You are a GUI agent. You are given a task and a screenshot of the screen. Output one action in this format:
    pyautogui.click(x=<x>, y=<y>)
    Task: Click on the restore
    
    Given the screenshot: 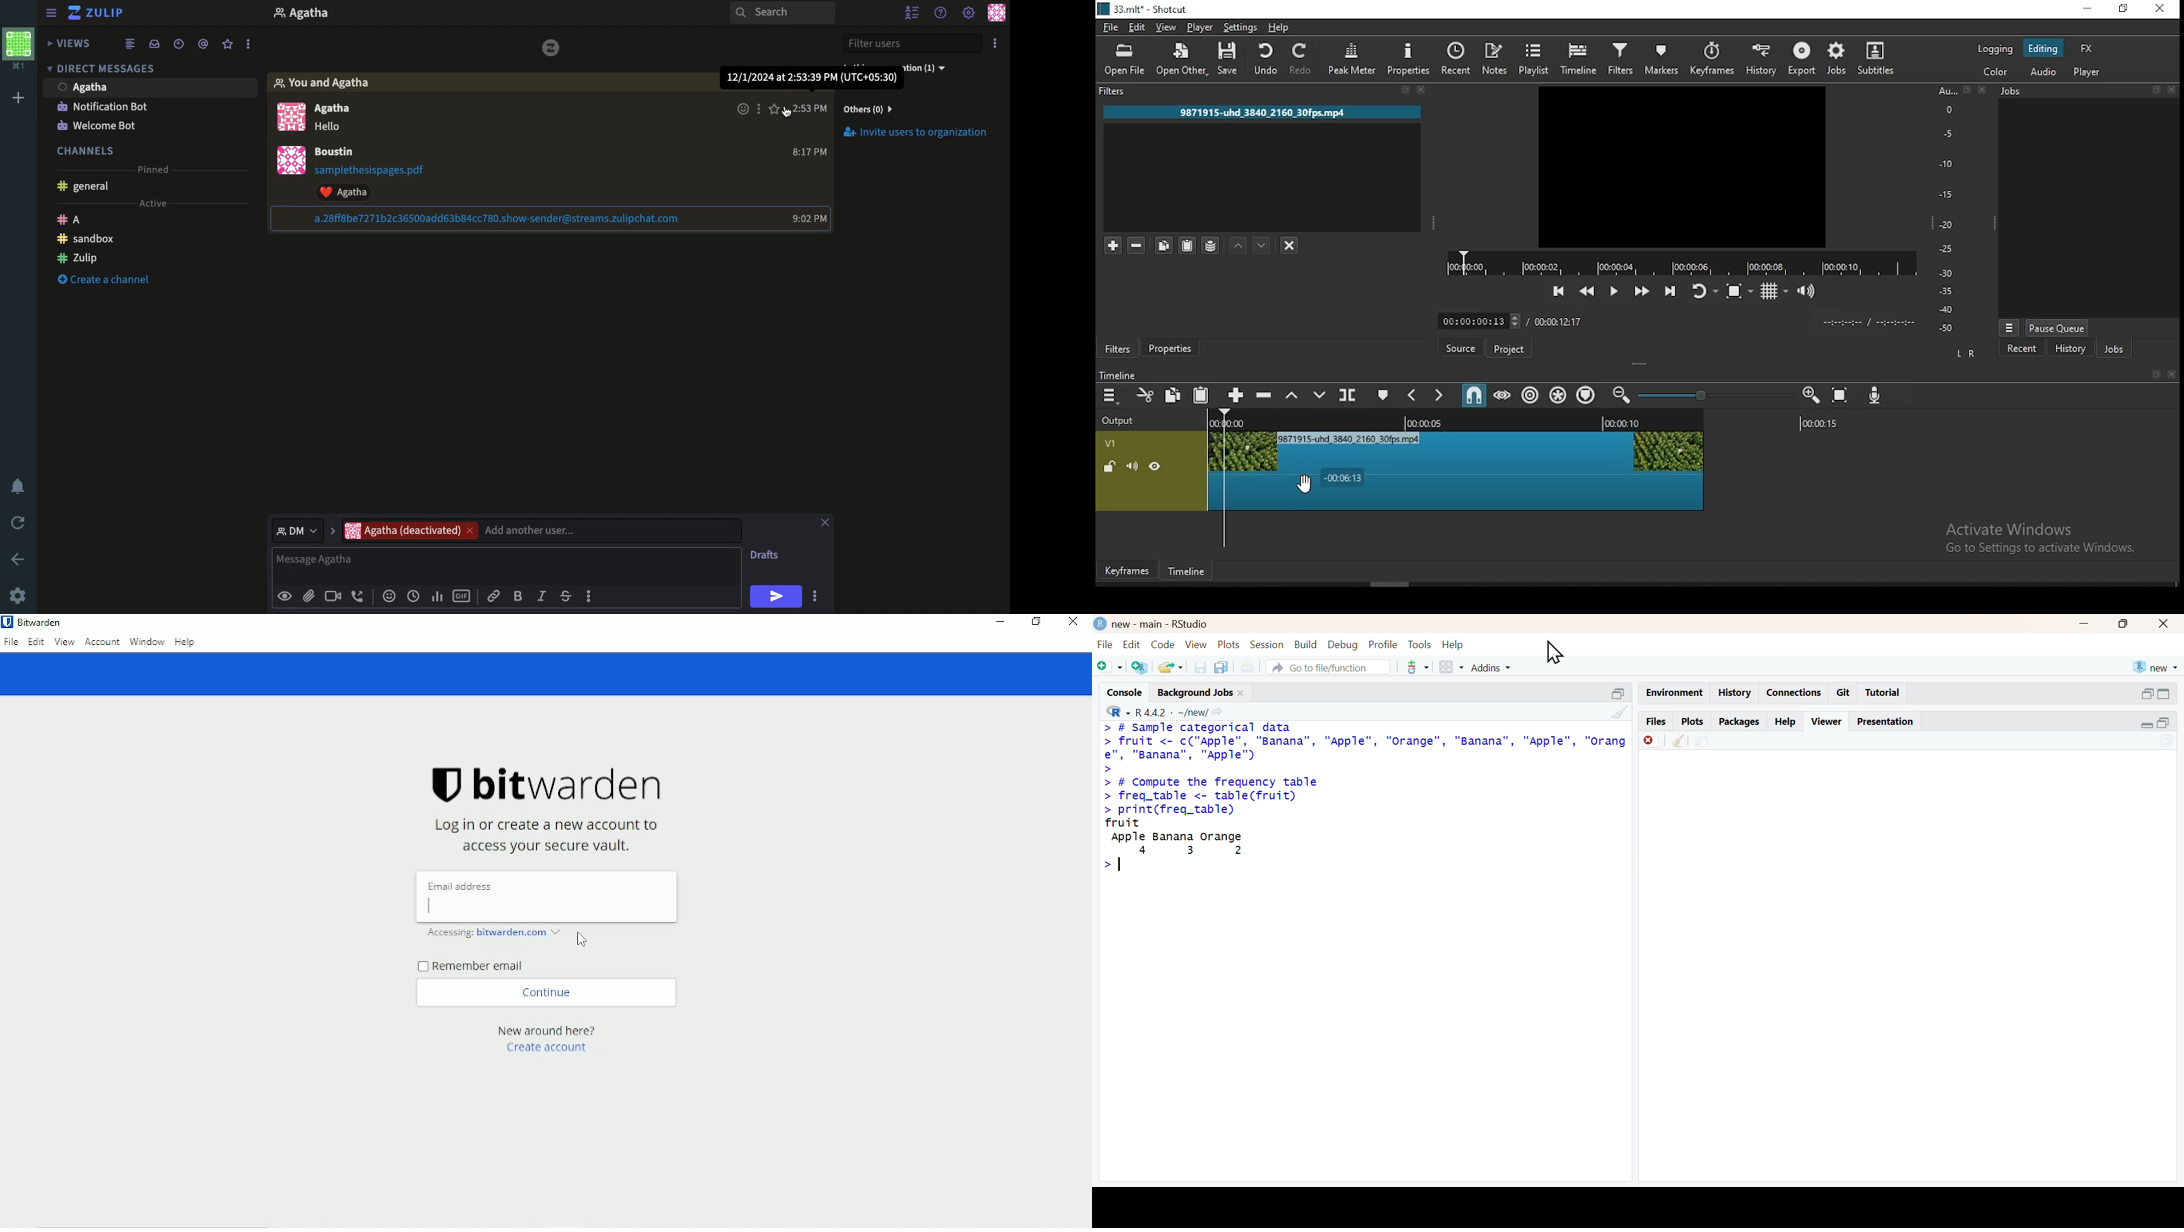 What is the action you would take?
    pyautogui.click(x=2125, y=9)
    